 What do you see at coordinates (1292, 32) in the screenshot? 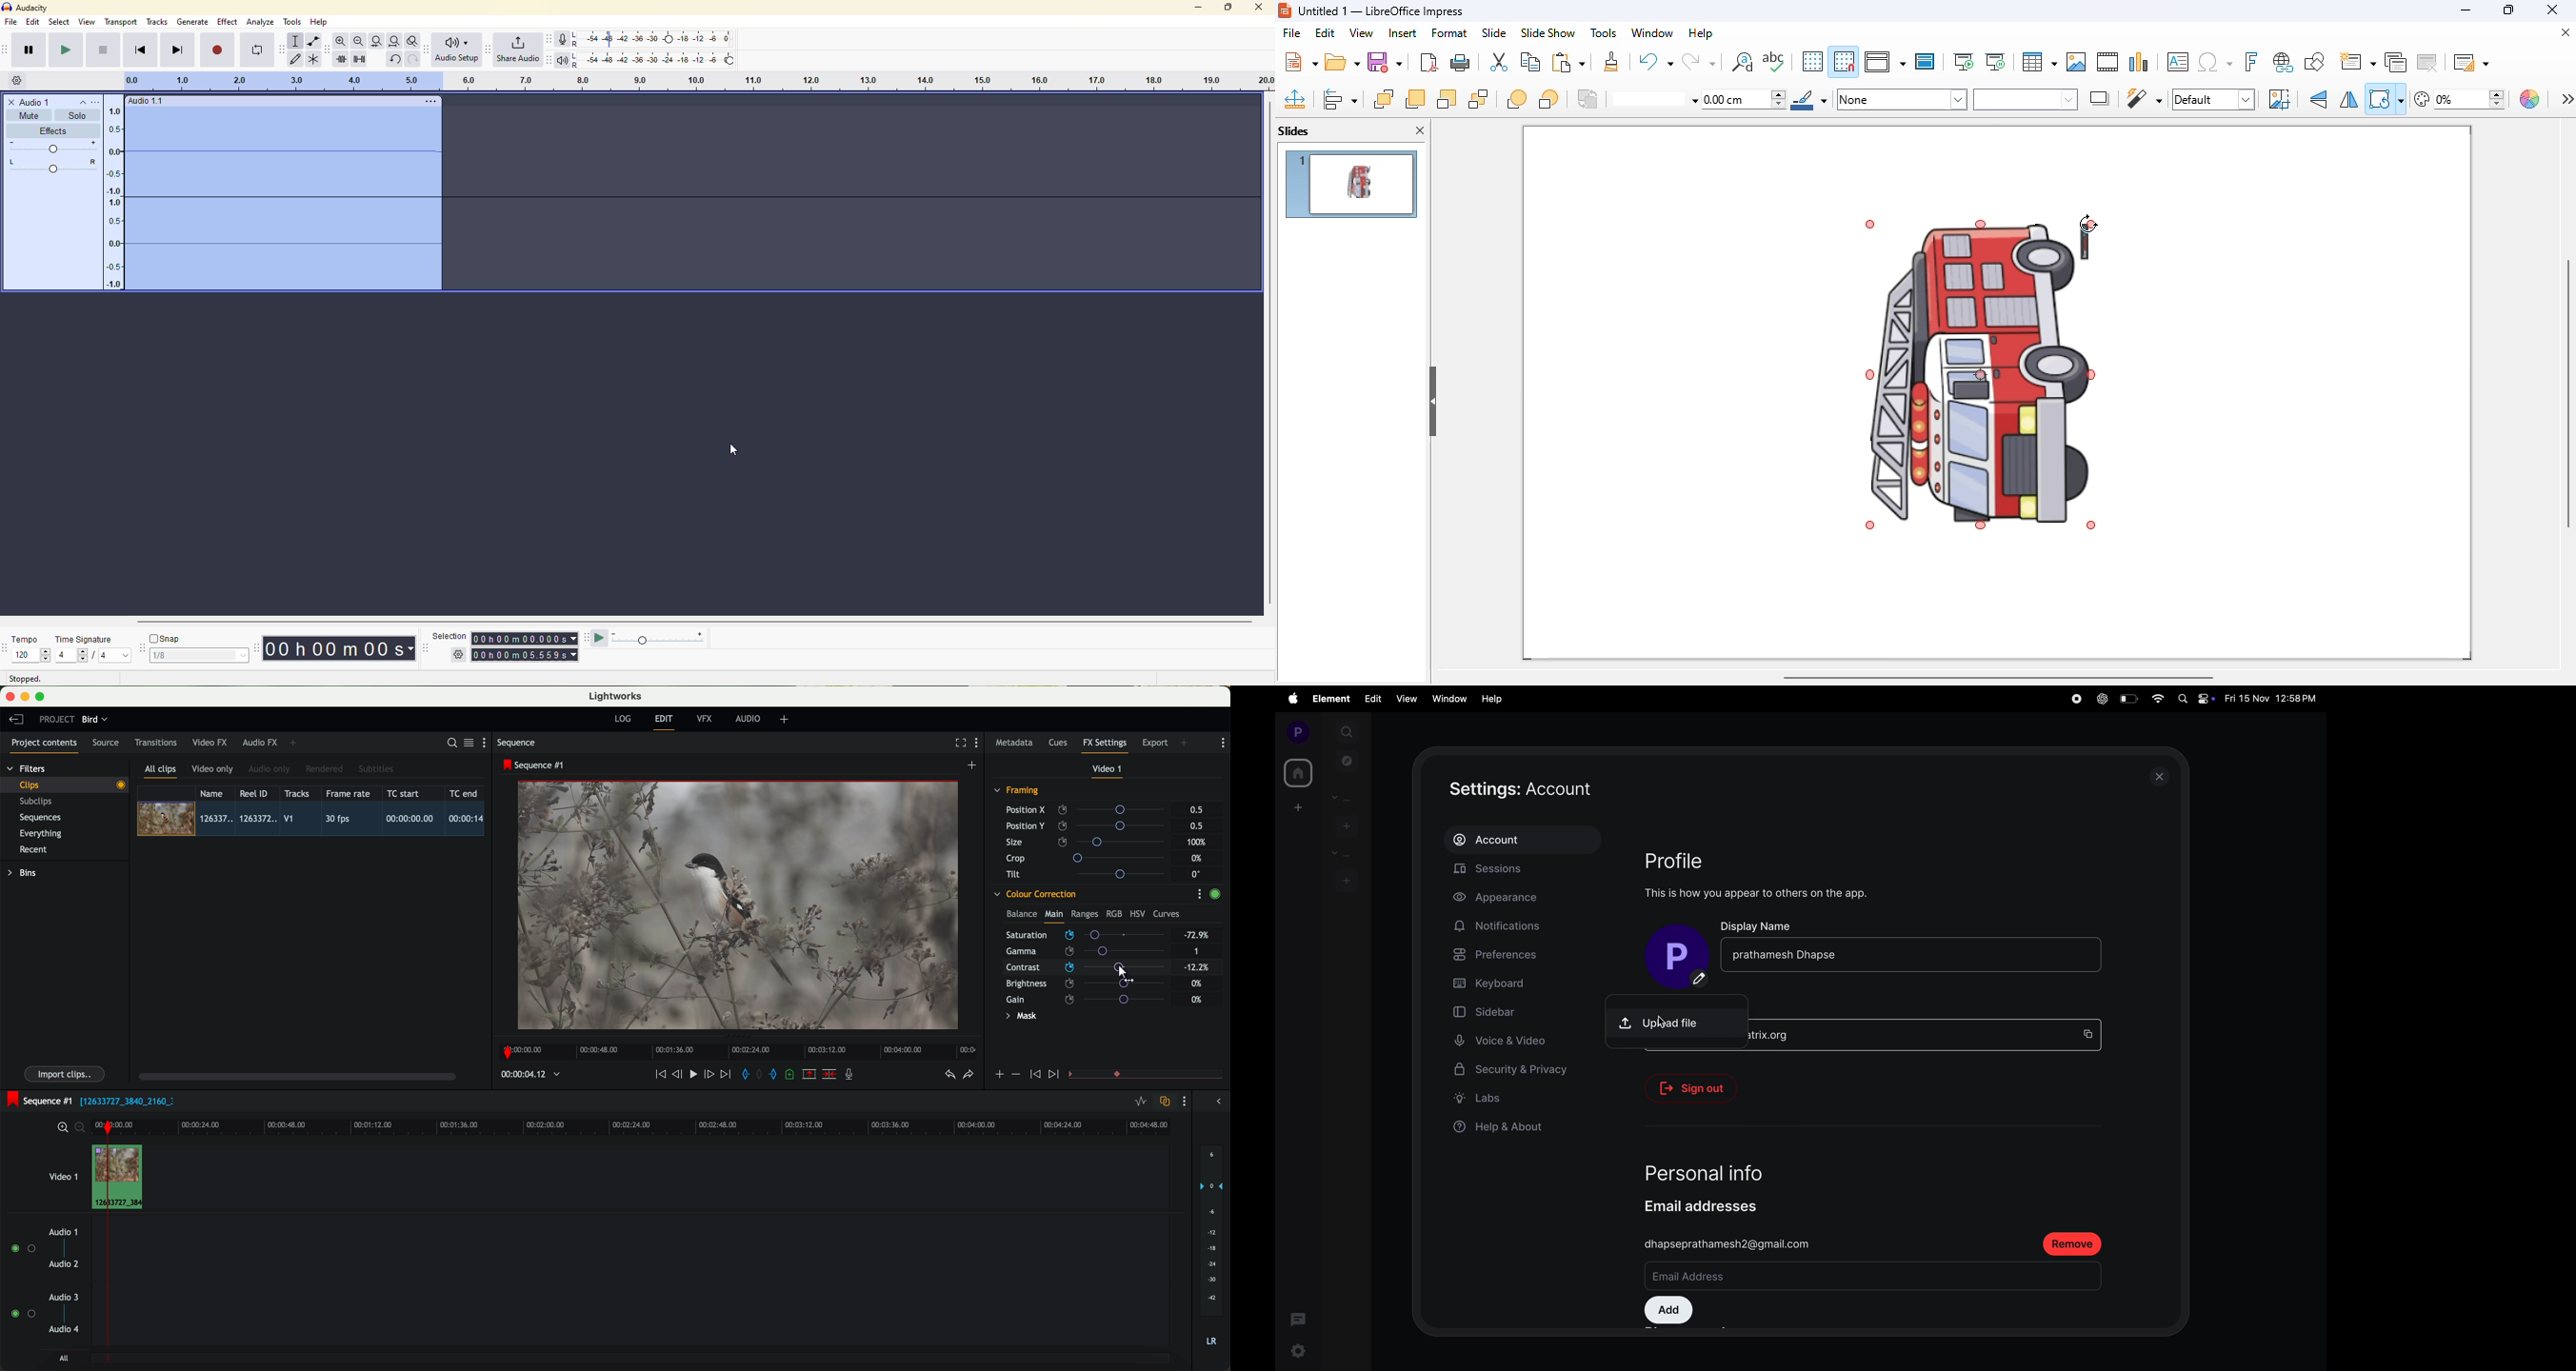
I see `file` at bounding box center [1292, 32].